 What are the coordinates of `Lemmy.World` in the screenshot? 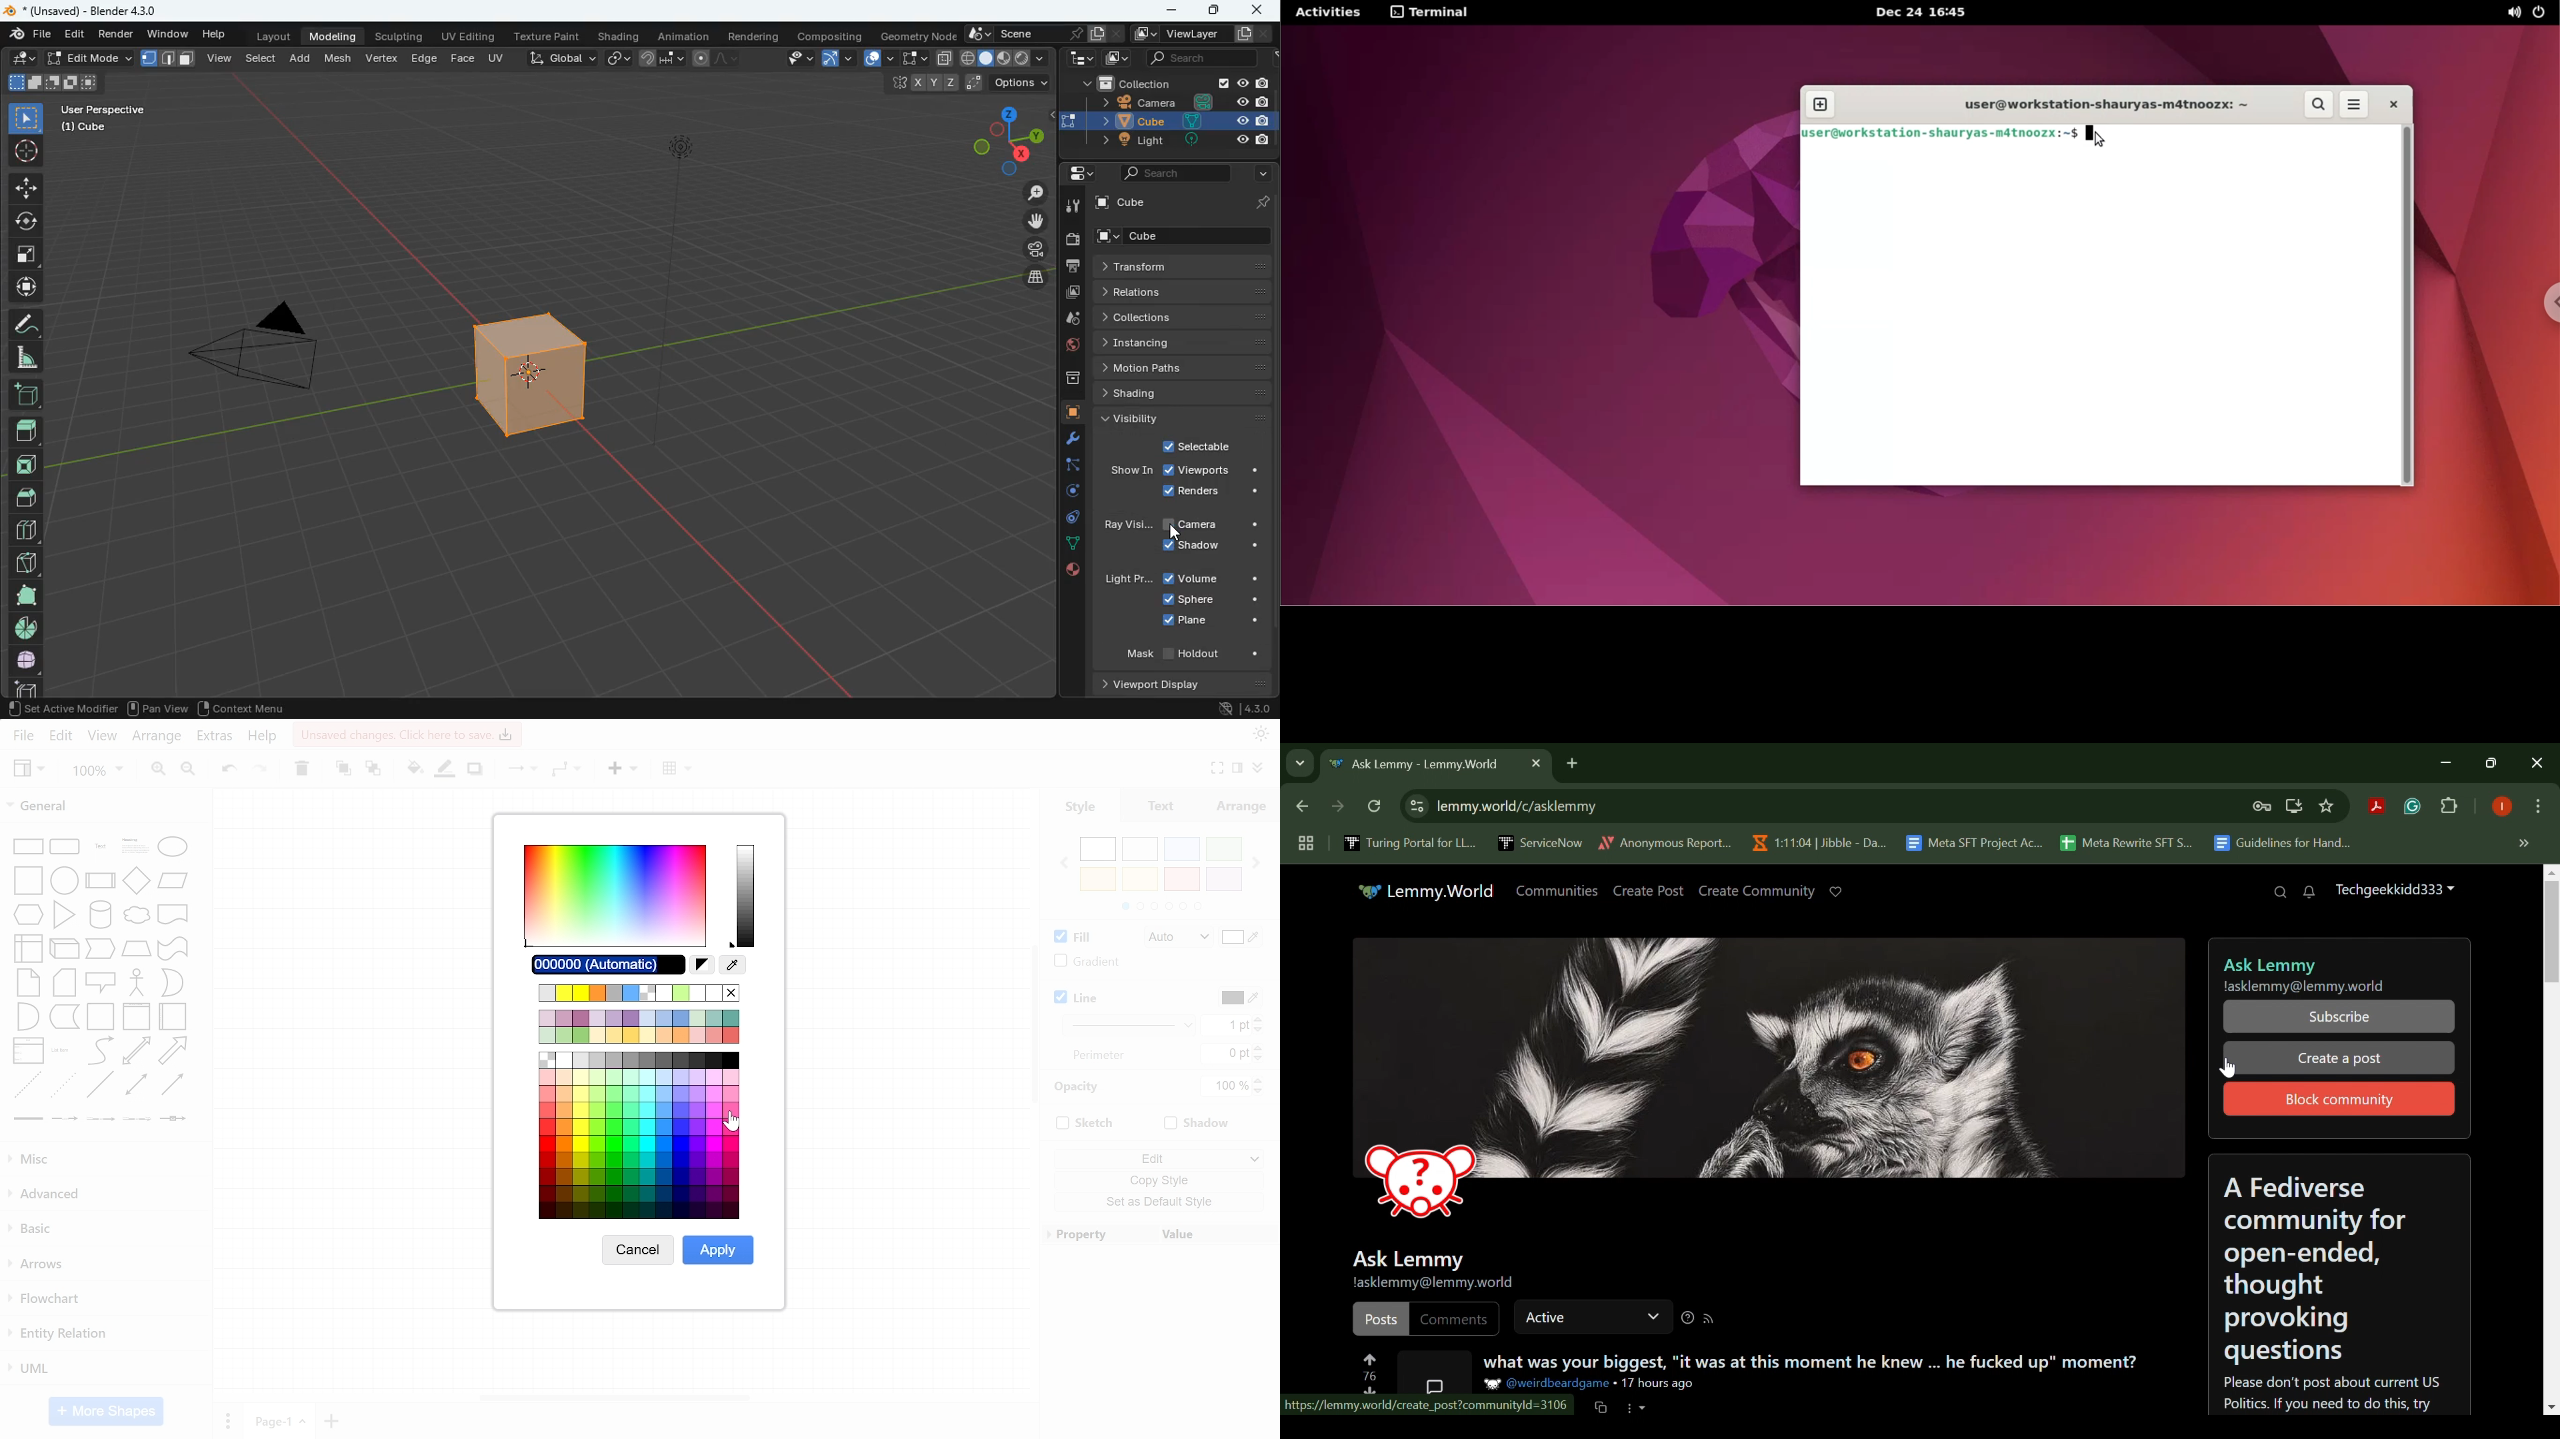 It's located at (1426, 891).